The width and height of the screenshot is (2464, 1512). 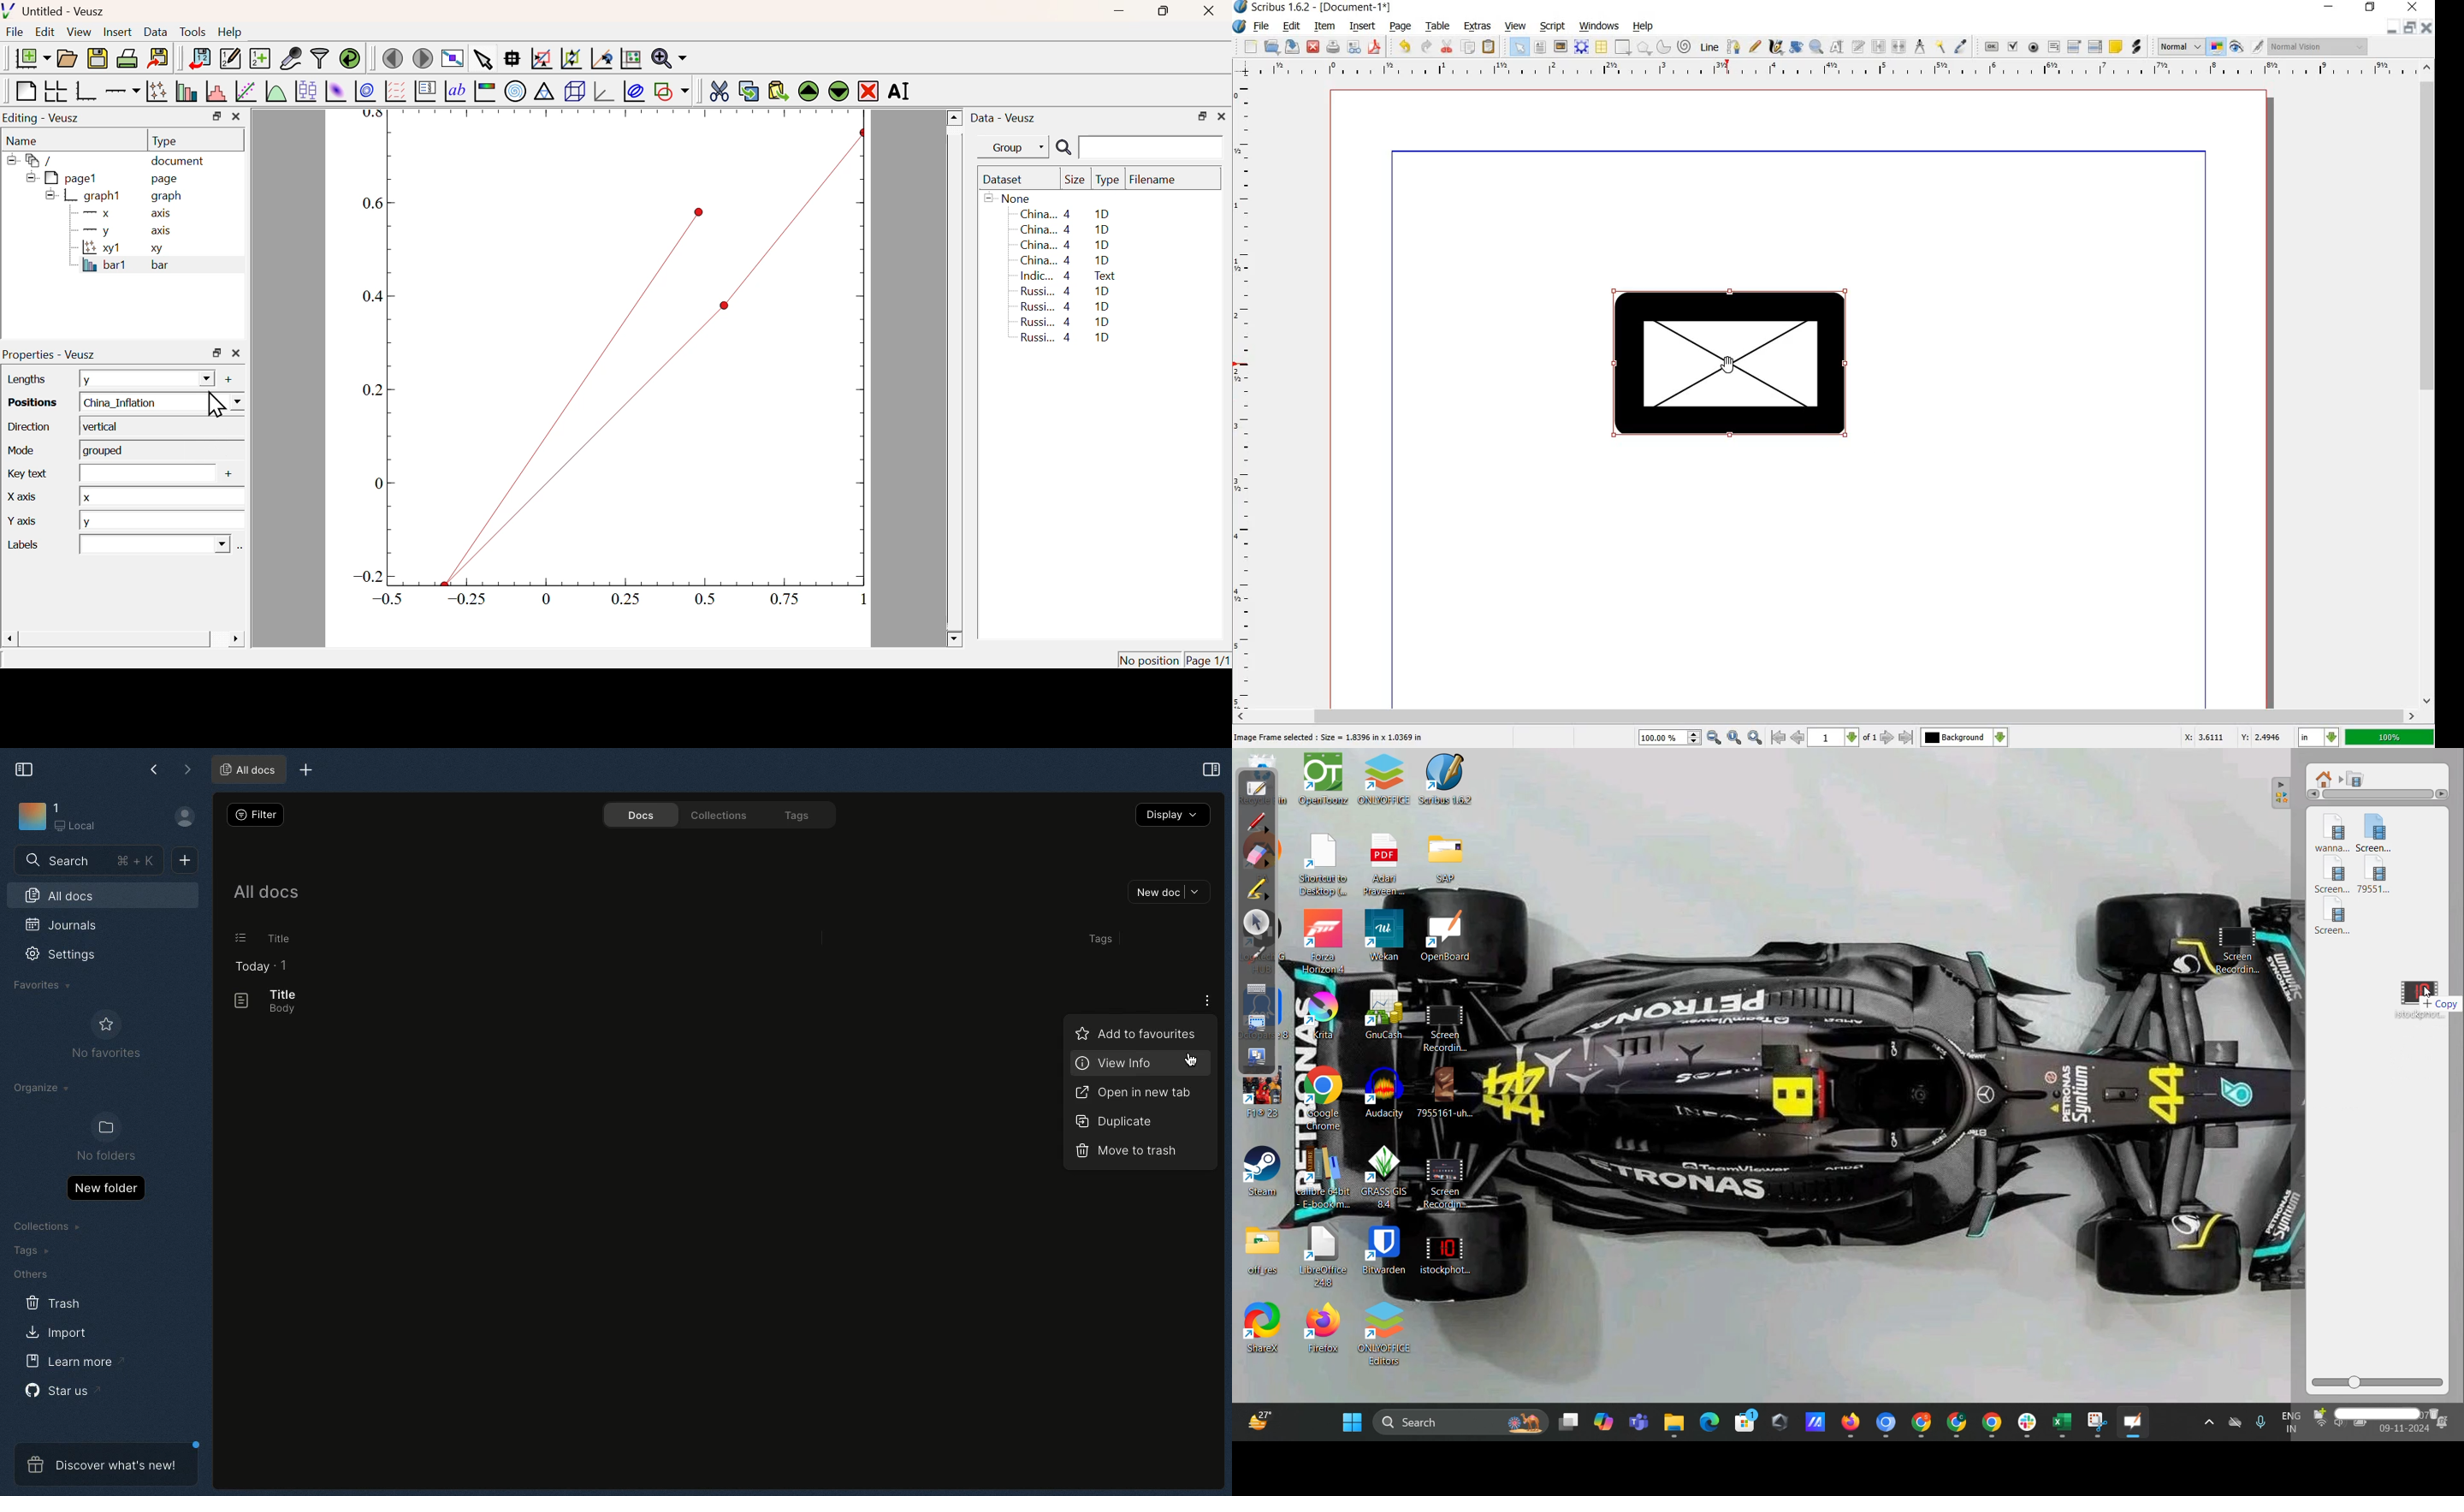 I want to click on document, so click(x=178, y=162).